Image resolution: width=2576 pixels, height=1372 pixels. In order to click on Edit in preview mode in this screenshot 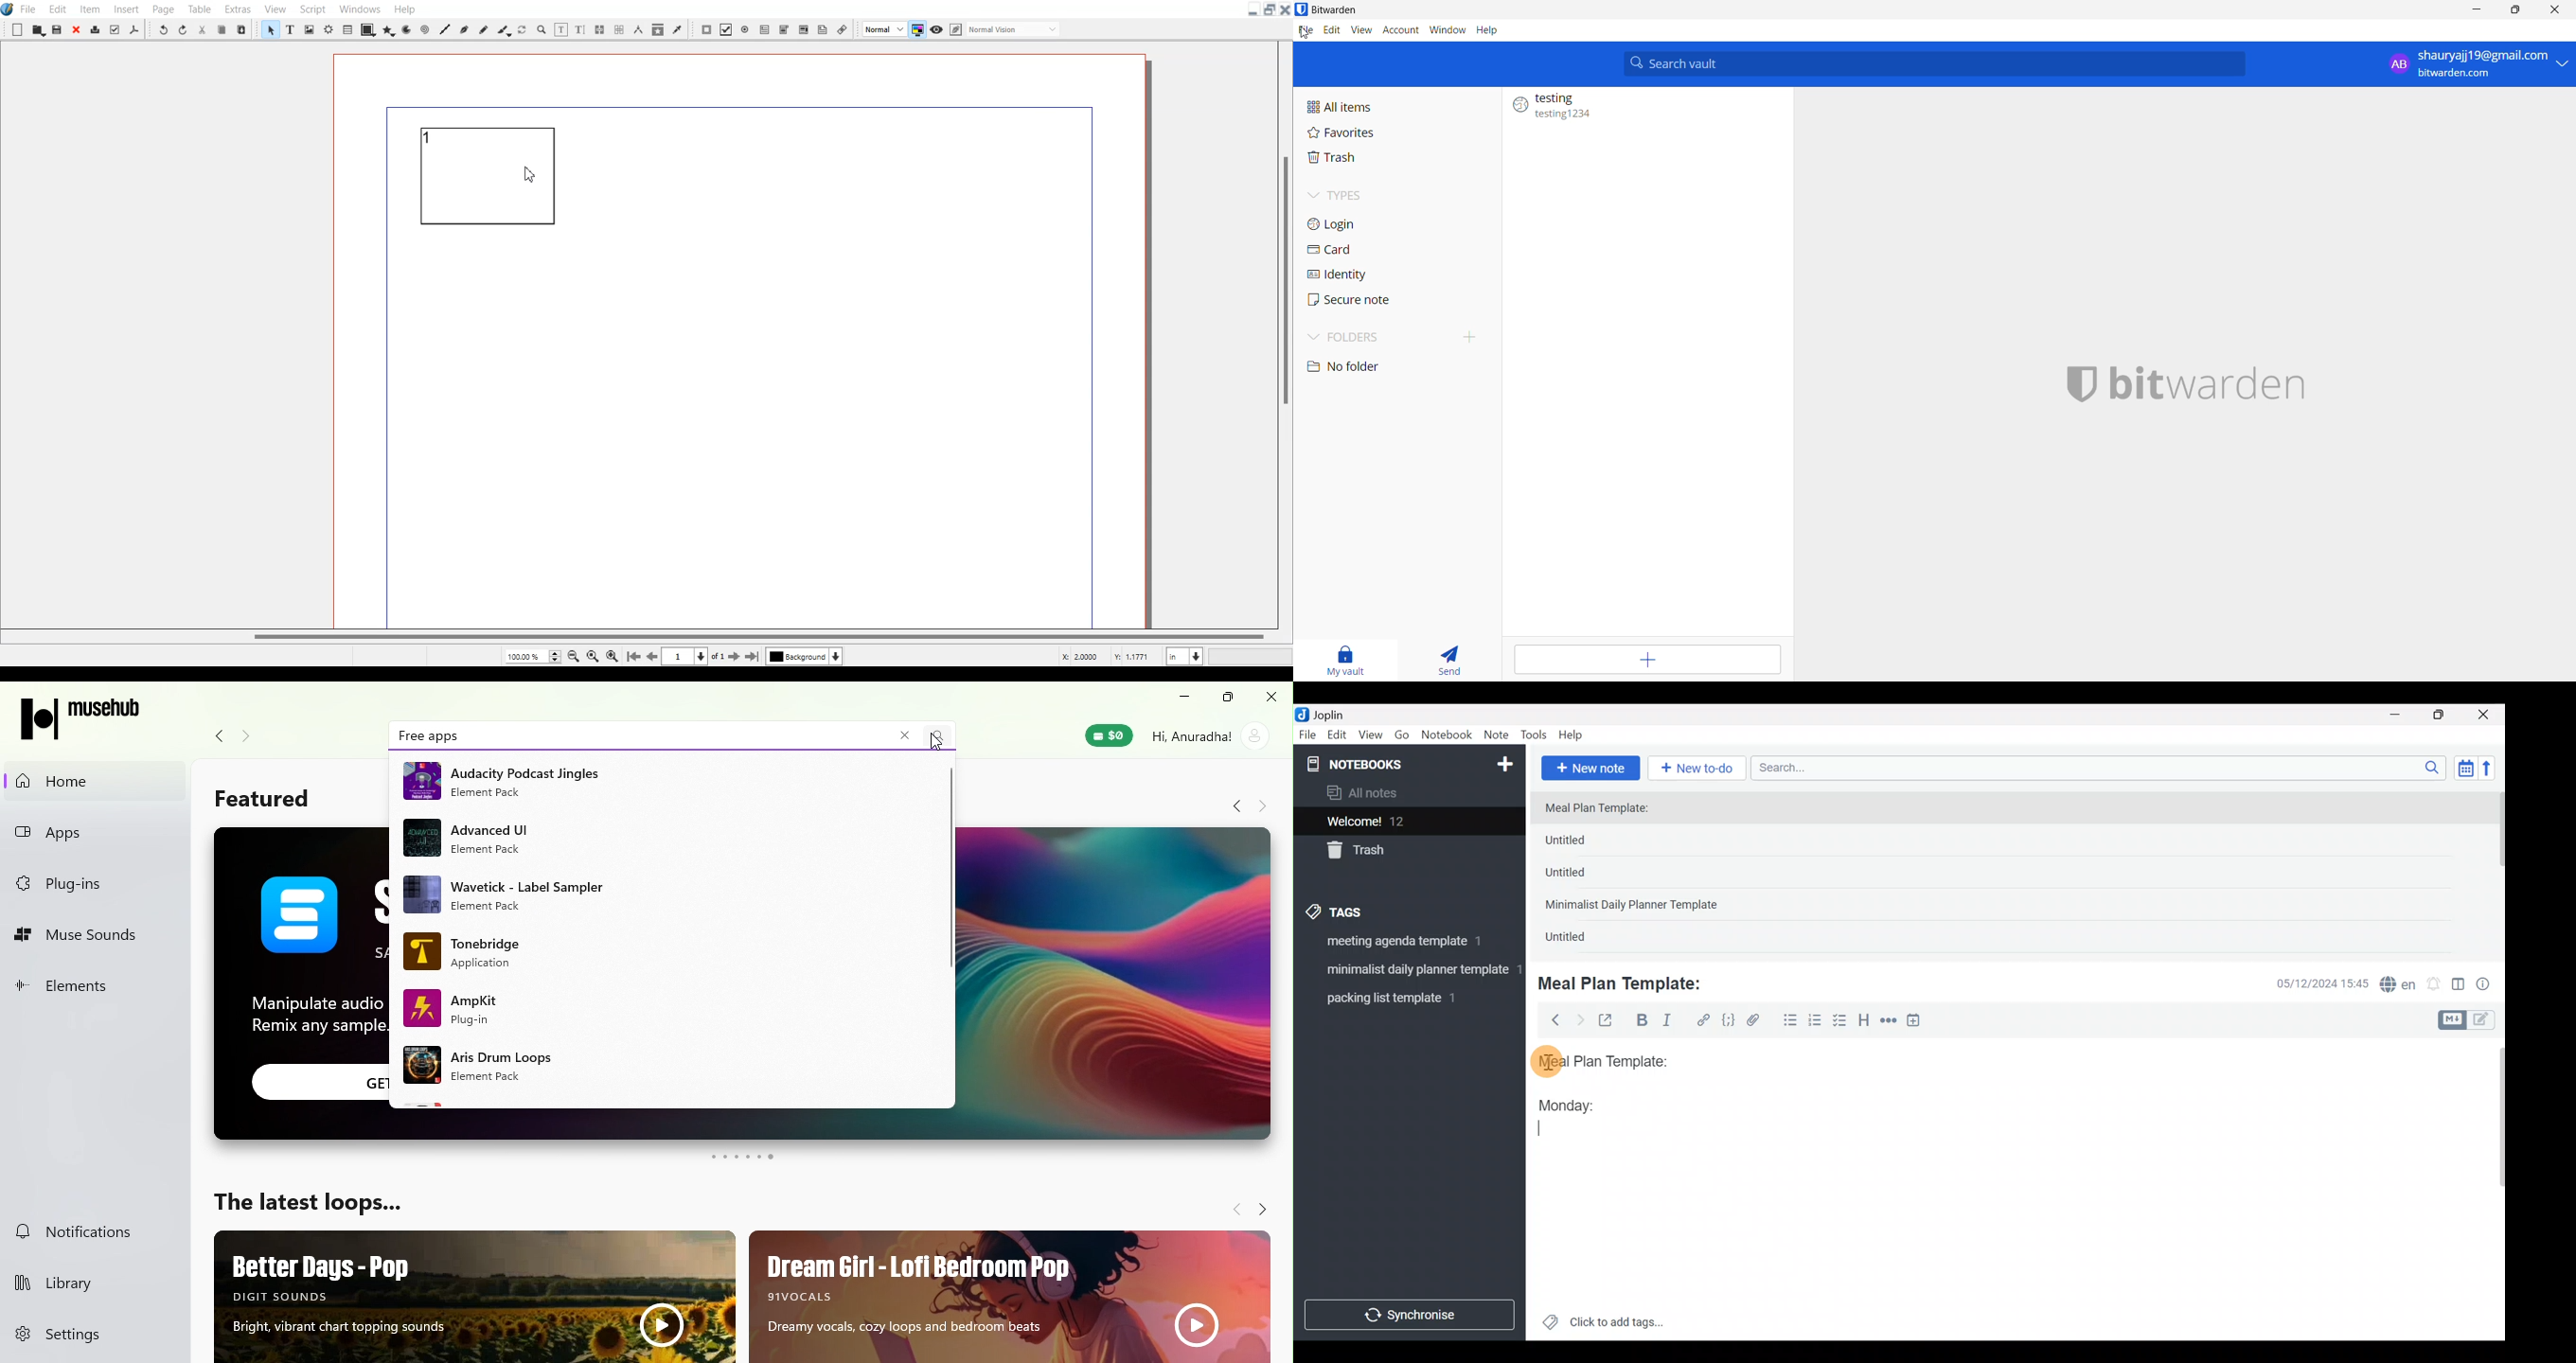, I will do `click(1006, 28)`.